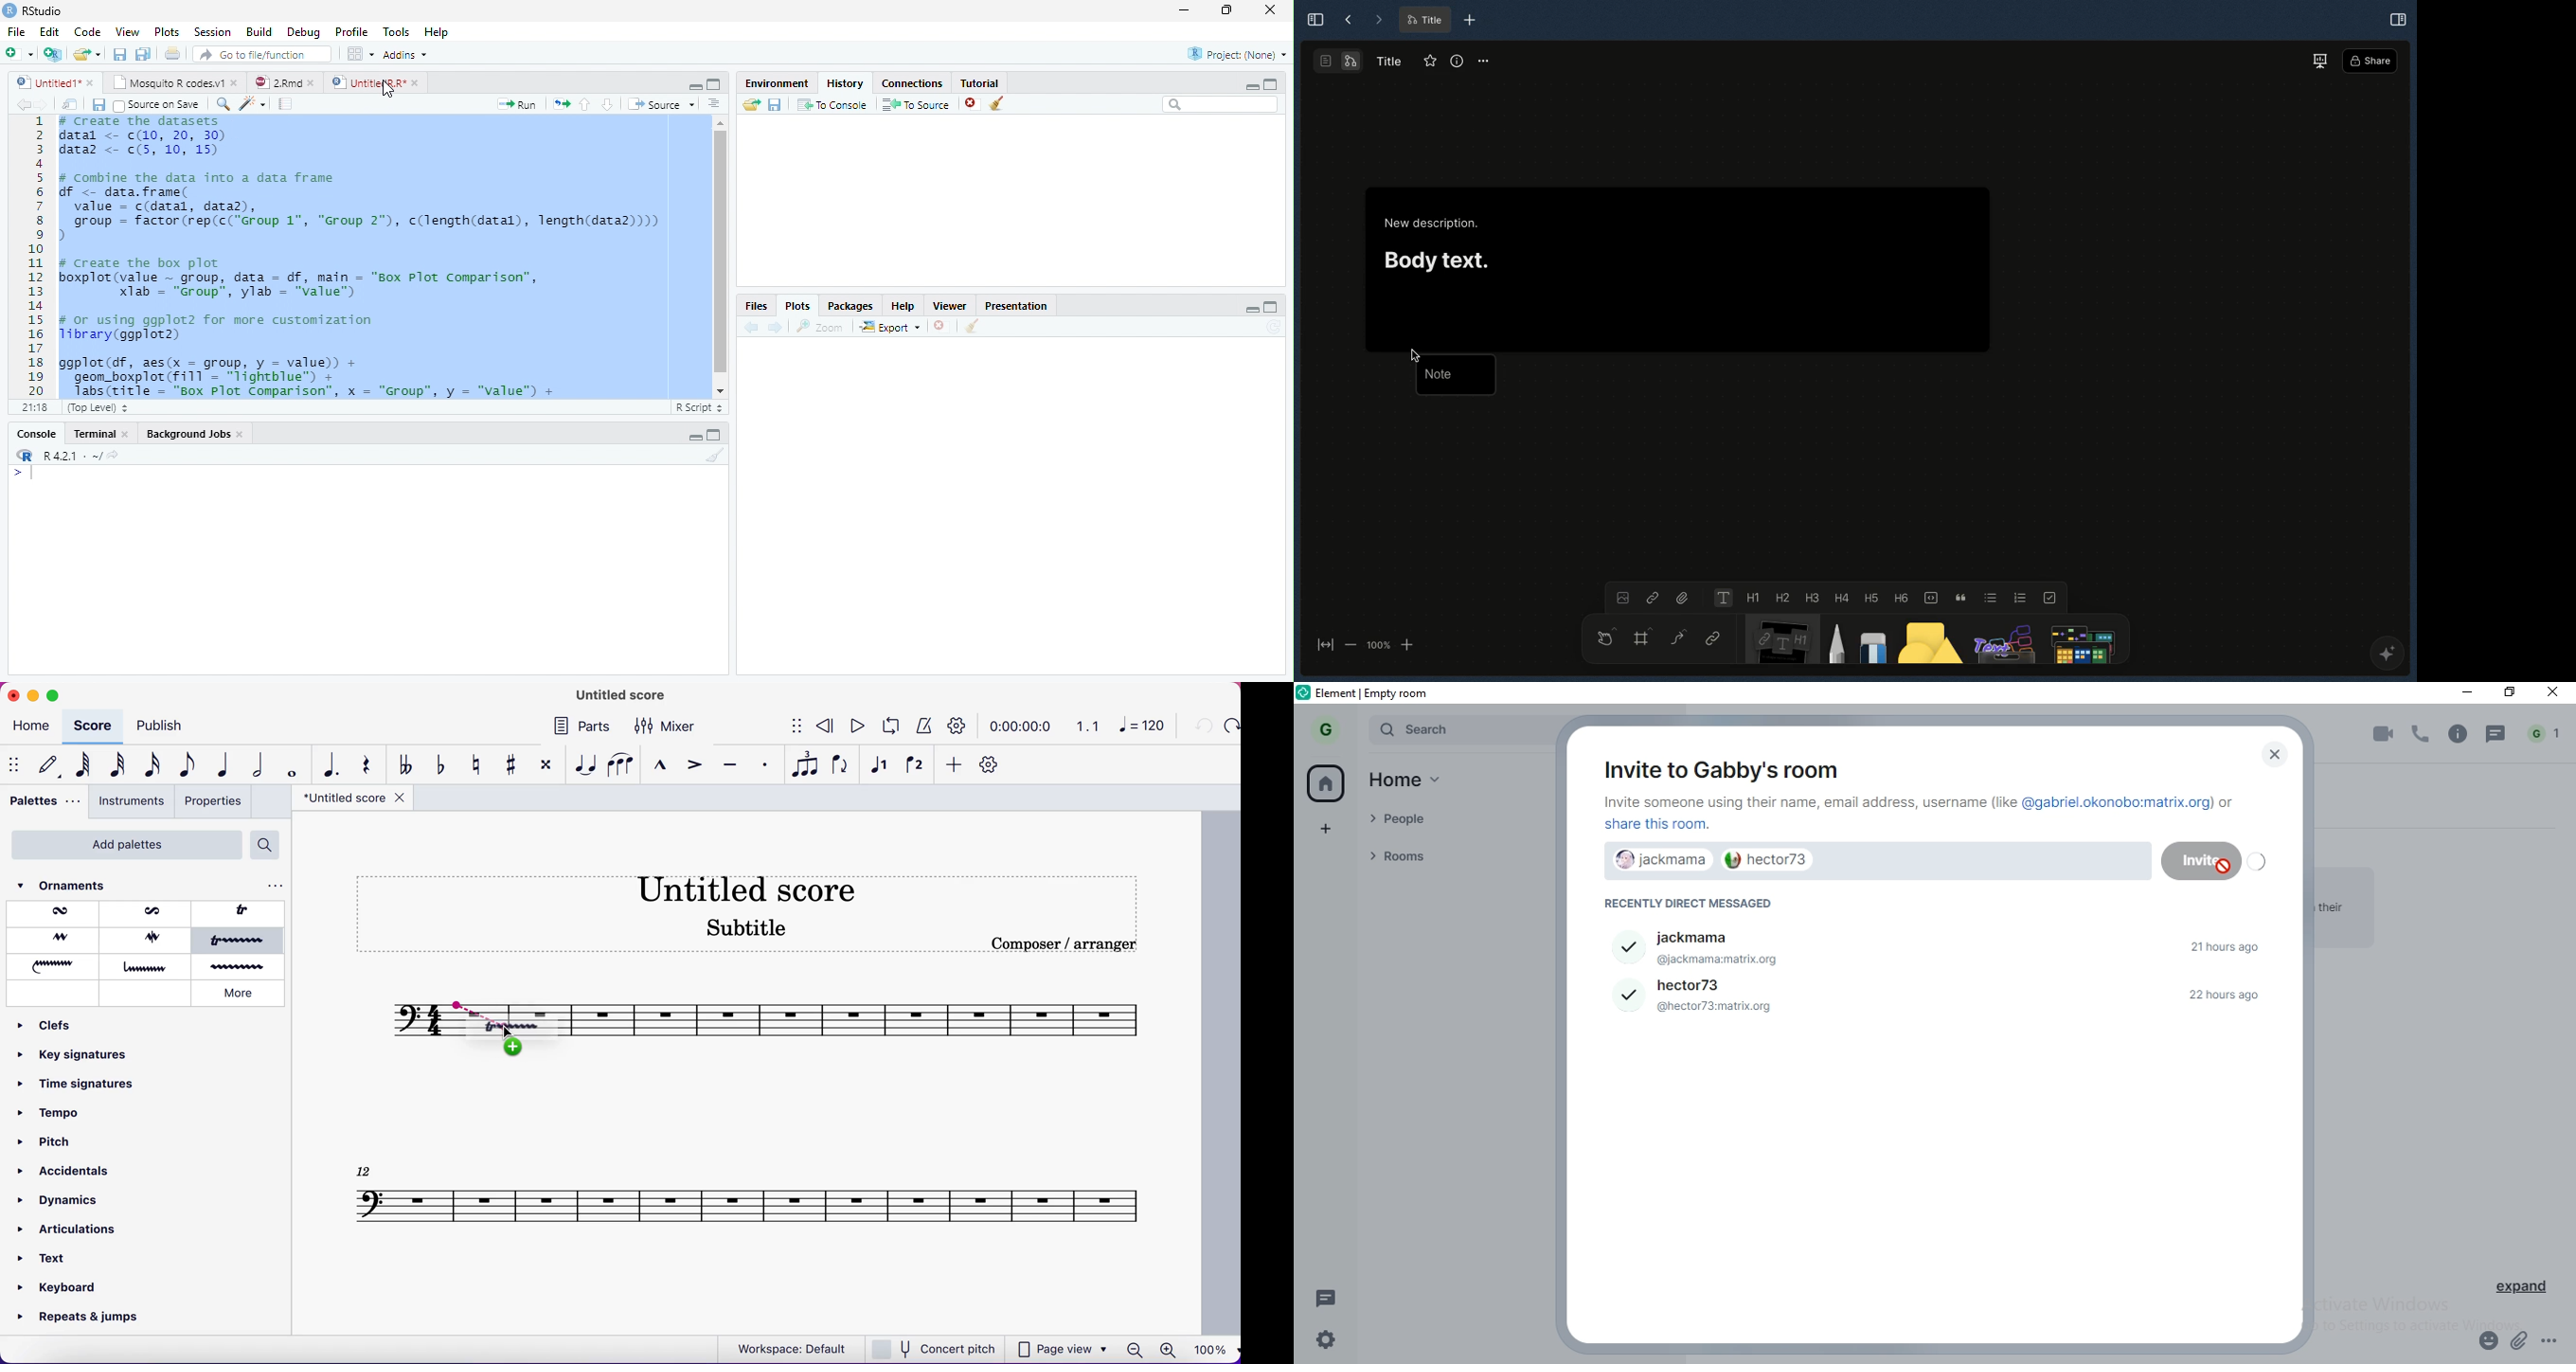 Image resolution: width=2576 pixels, height=1372 pixels. I want to click on key signatures, so click(74, 1059).